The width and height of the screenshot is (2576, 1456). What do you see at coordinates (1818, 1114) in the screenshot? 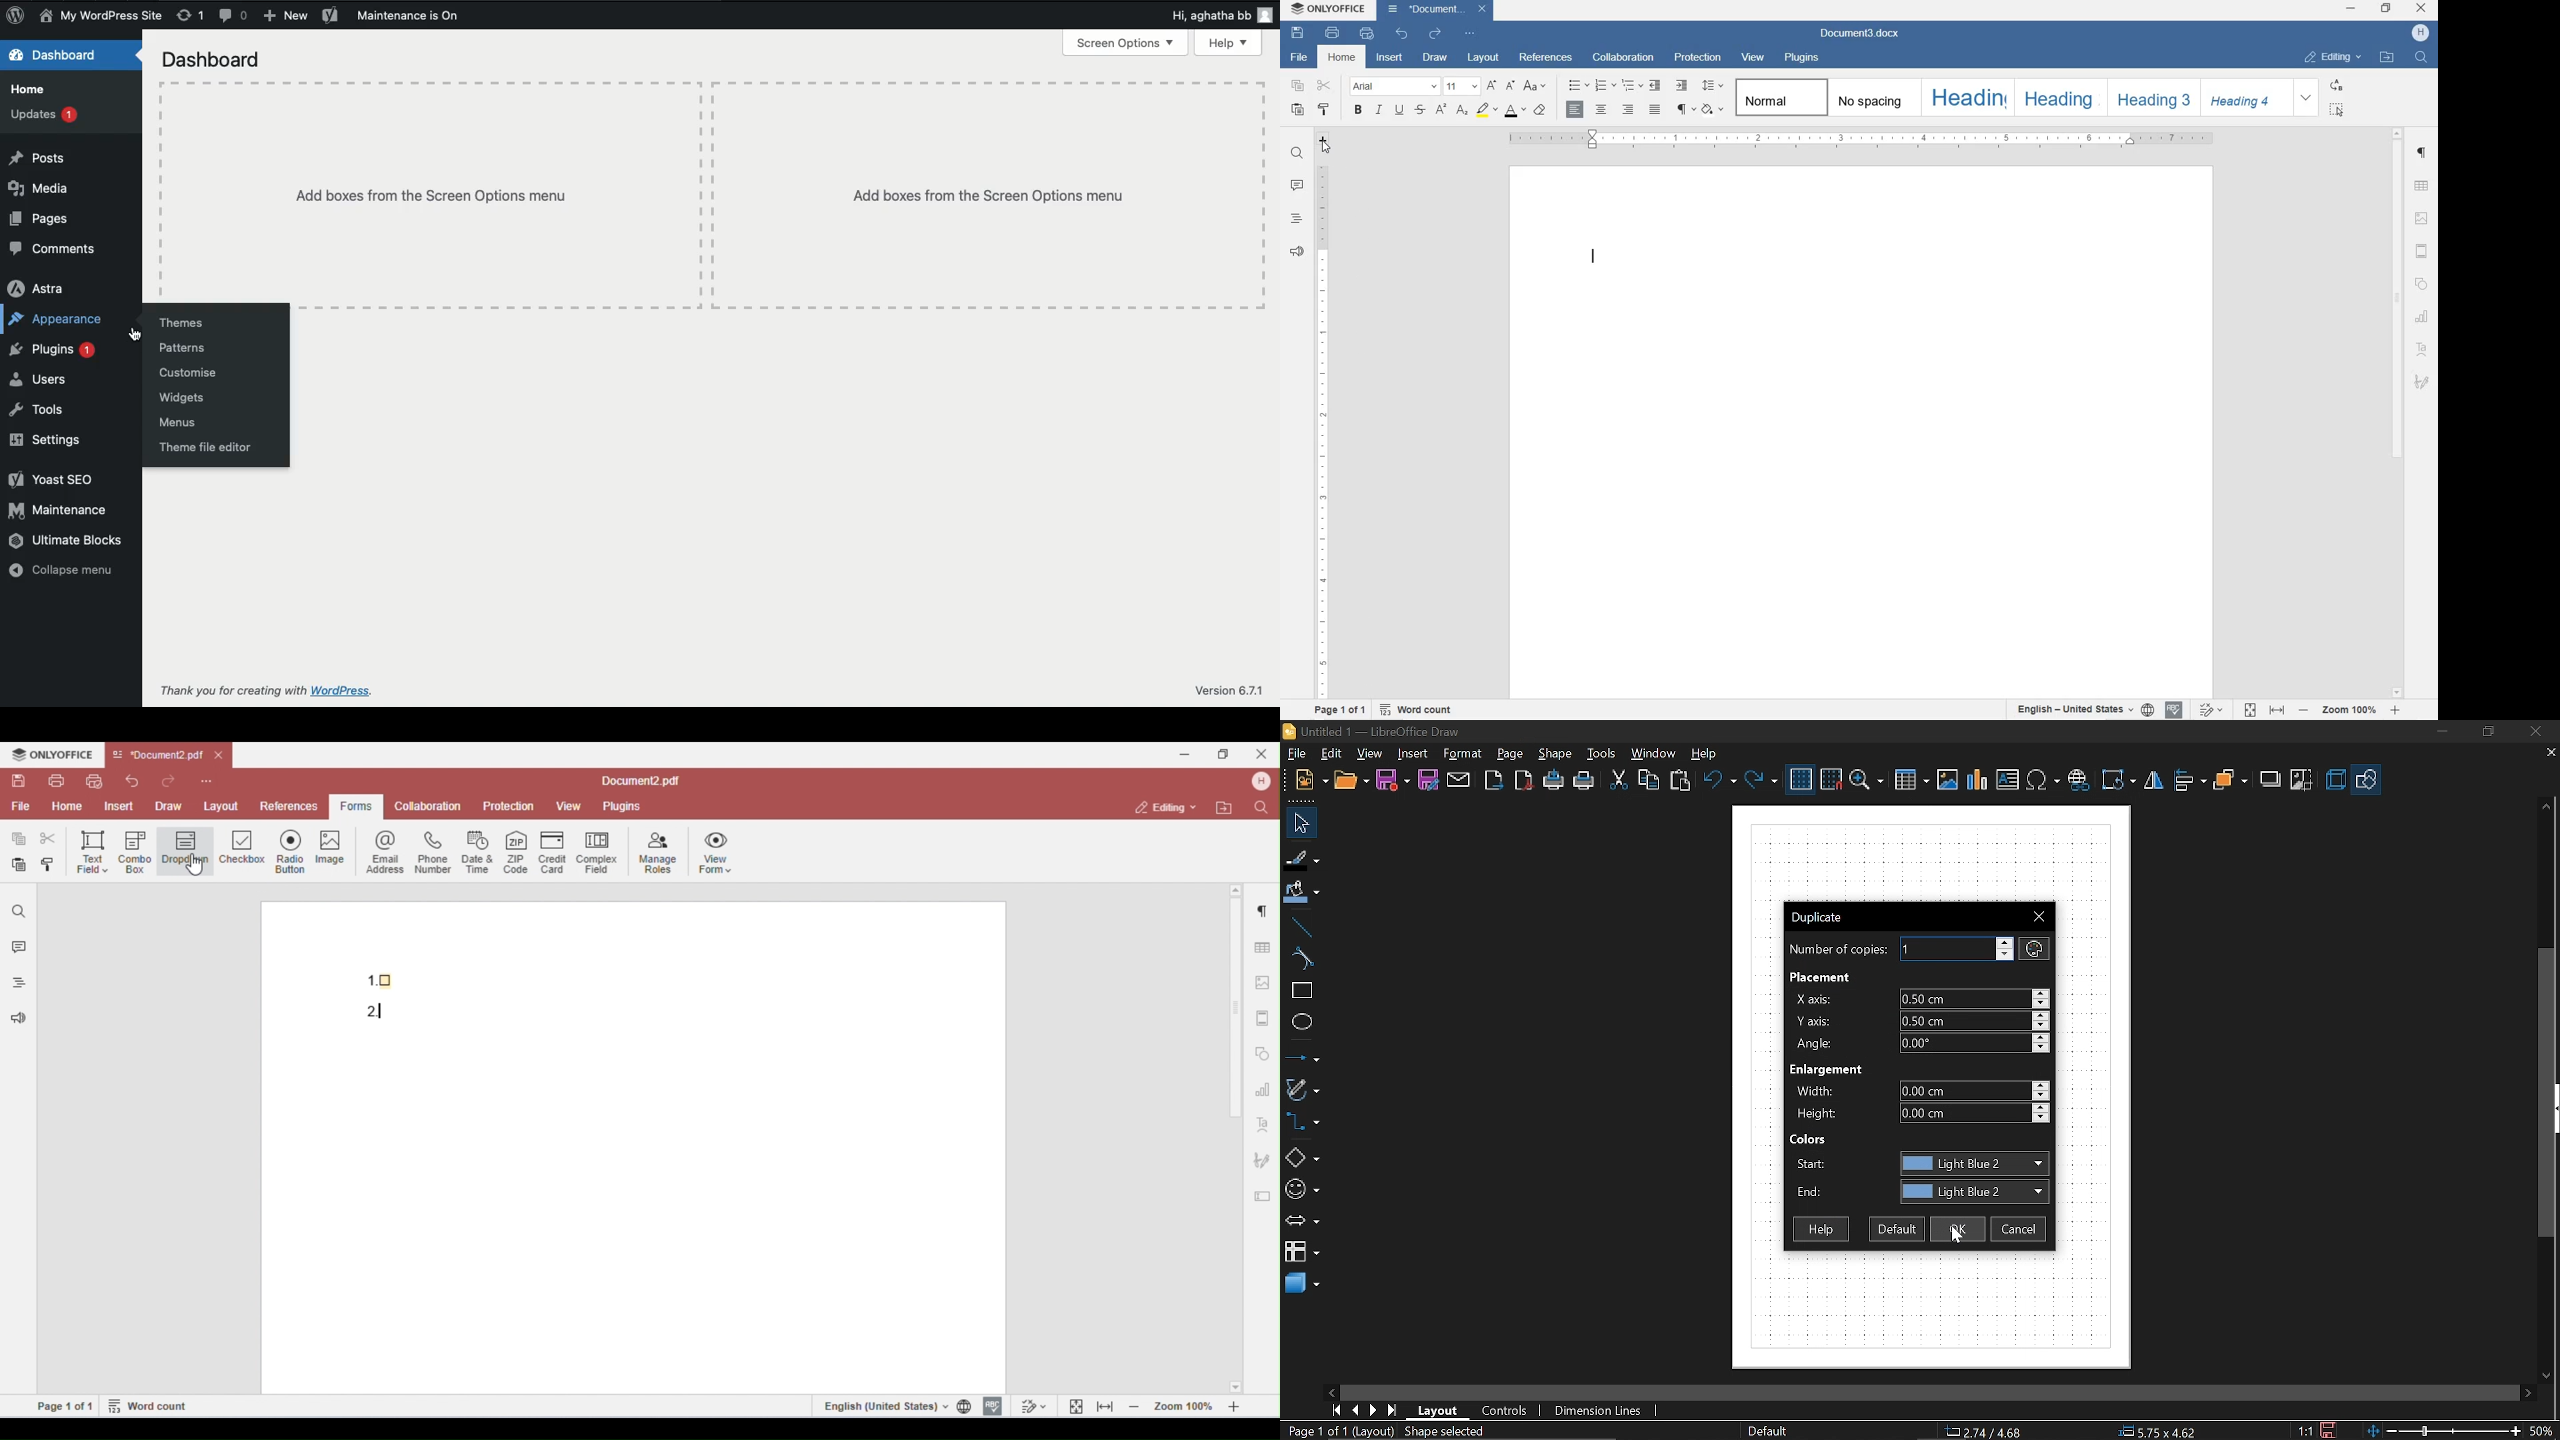
I see `Height` at bounding box center [1818, 1114].